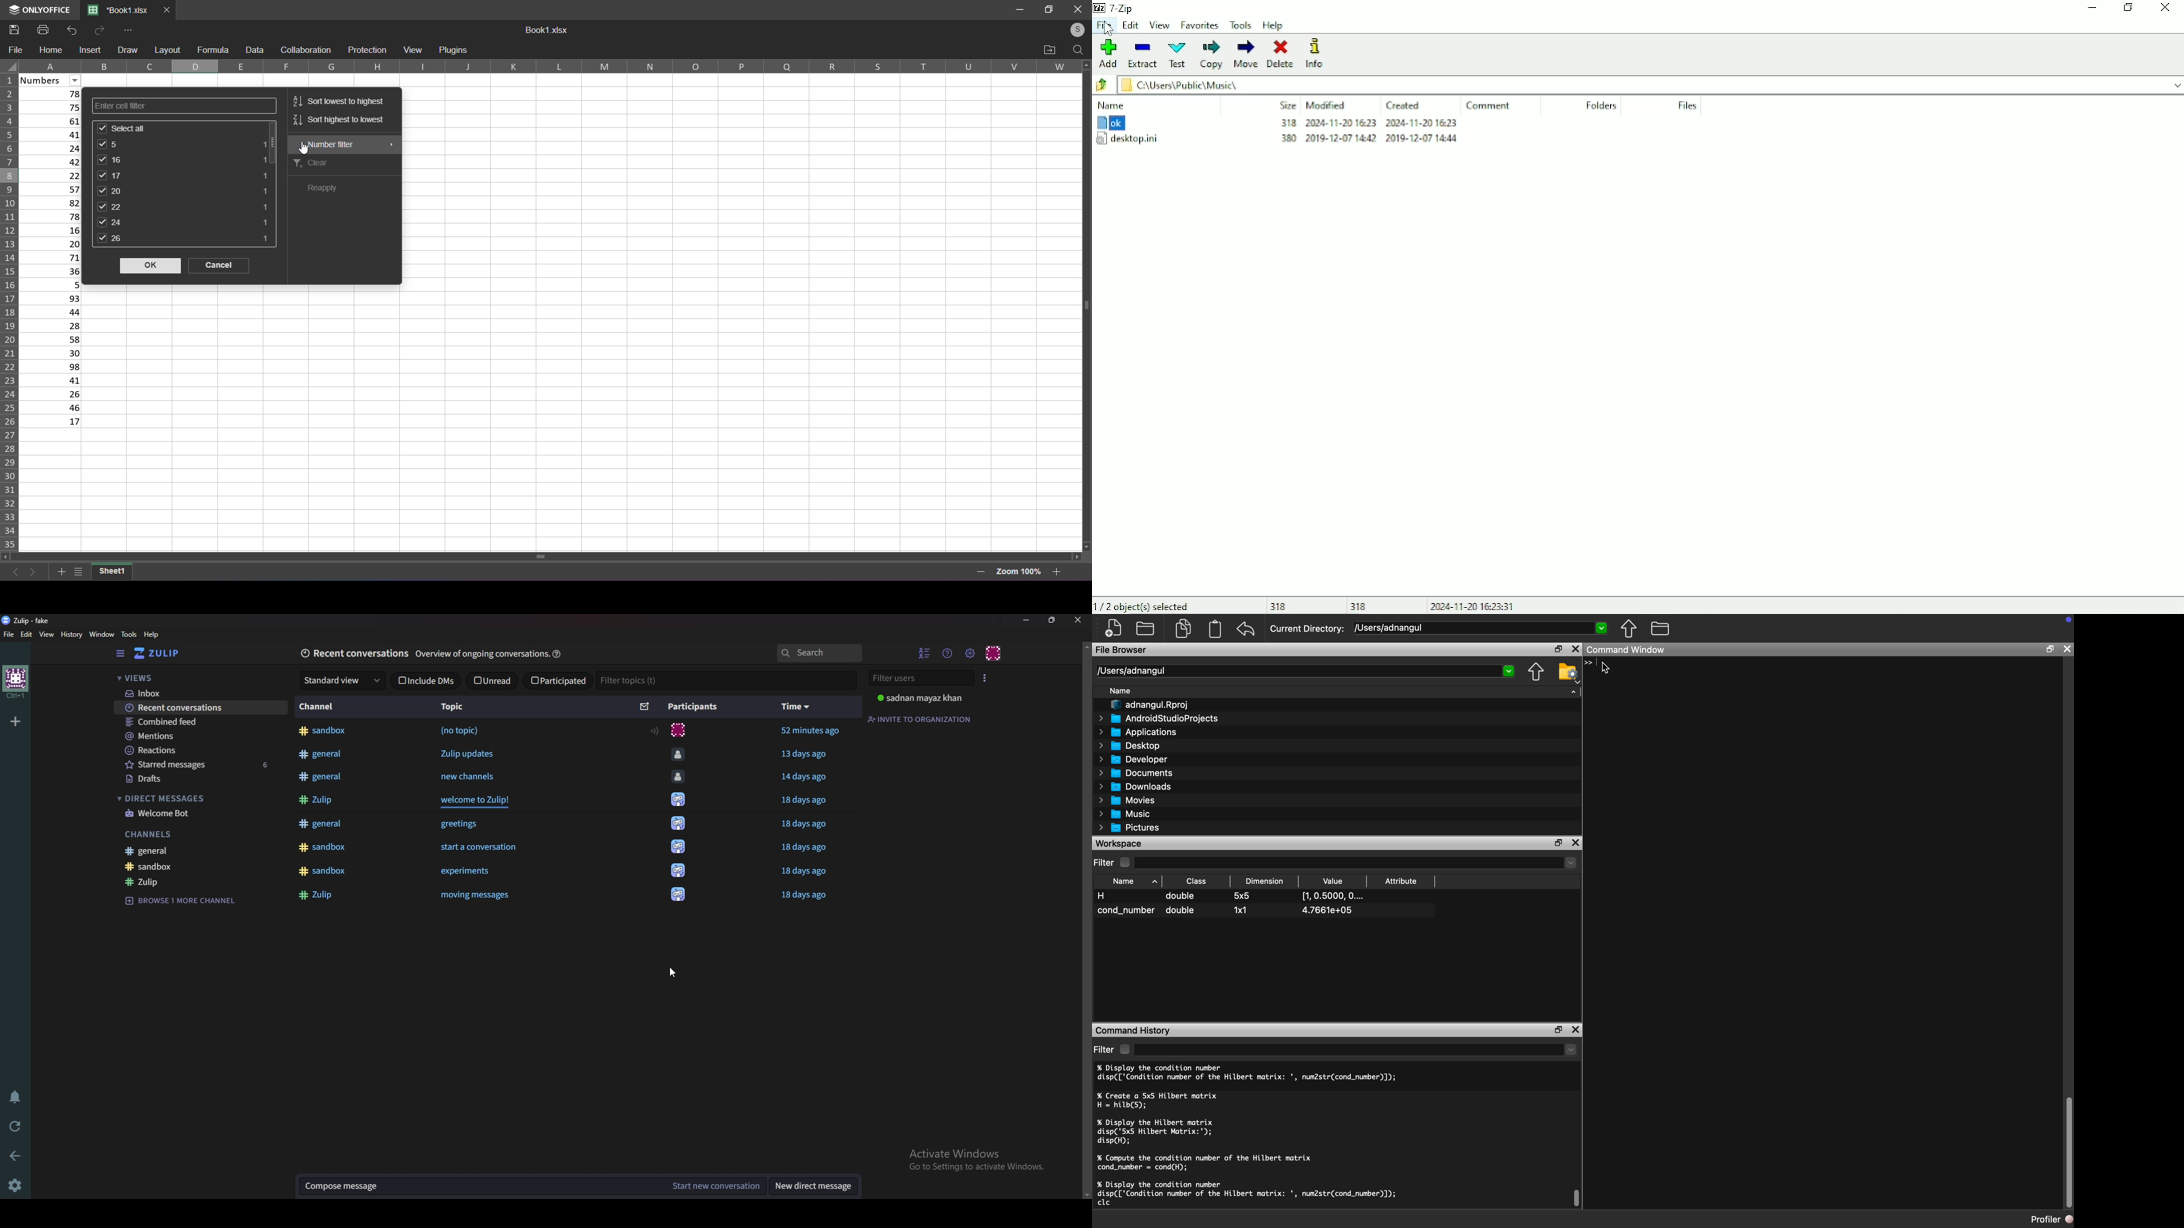 The width and height of the screenshot is (2184, 1232). What do you see at coordinates (655, 731) in the screenshot?
I see `Range` at bounding box center [655, 731].